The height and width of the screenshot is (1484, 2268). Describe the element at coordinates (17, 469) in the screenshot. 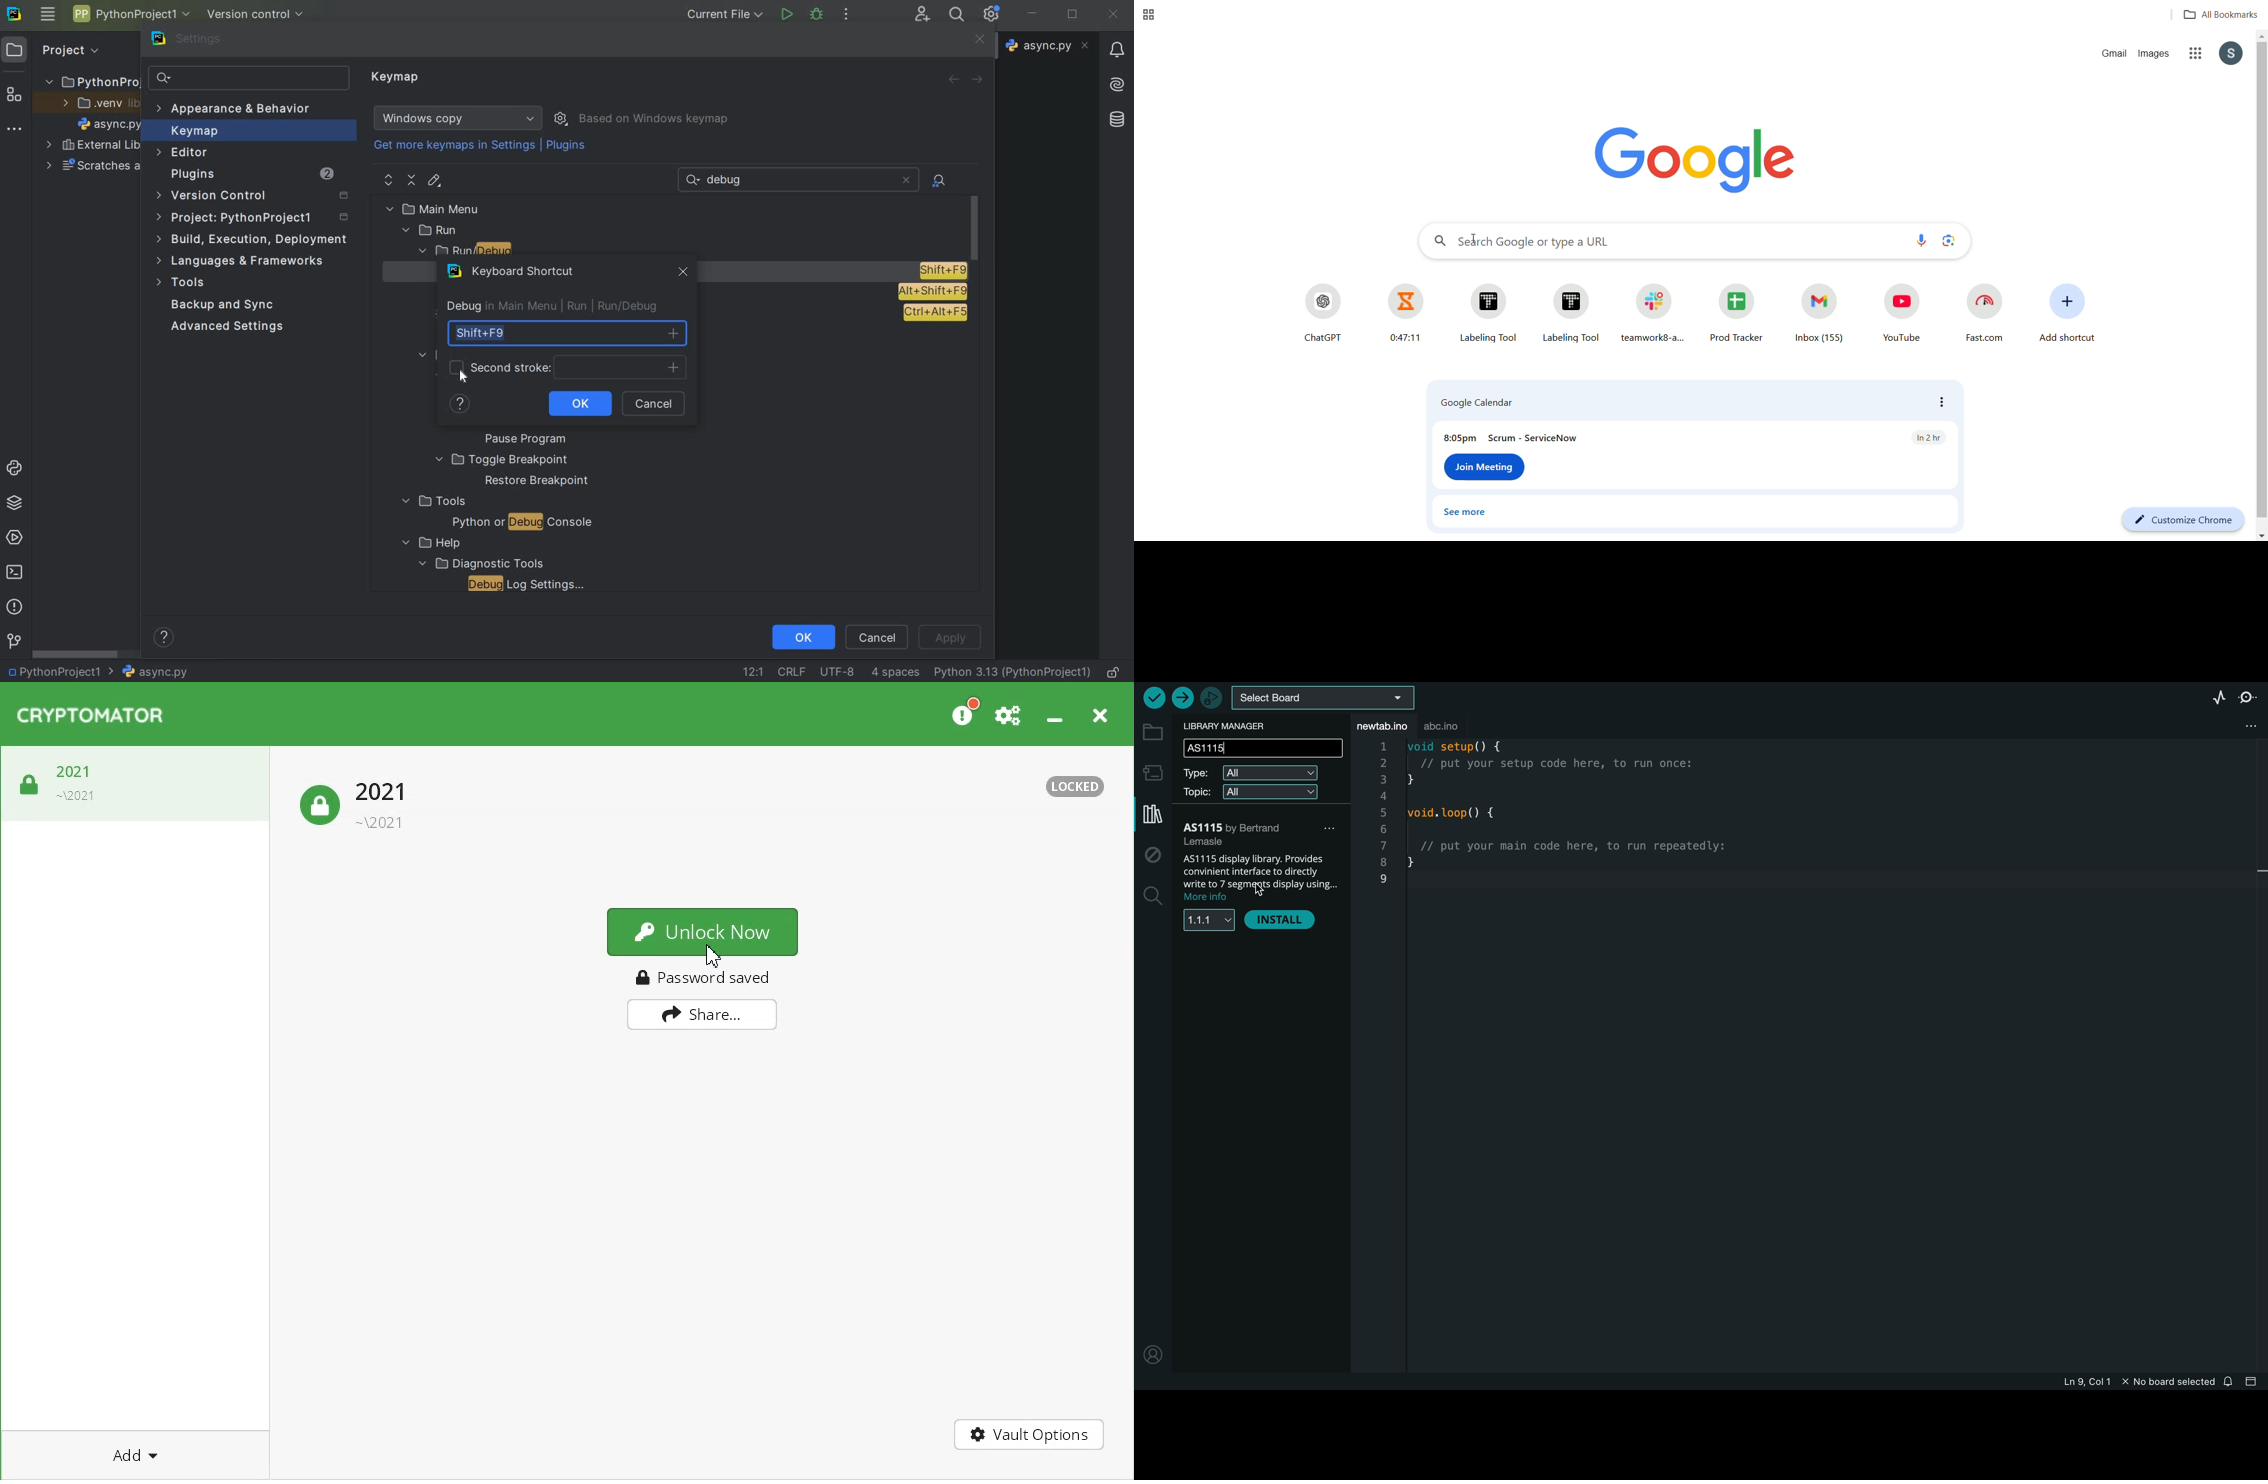

I see `python console` at that location.